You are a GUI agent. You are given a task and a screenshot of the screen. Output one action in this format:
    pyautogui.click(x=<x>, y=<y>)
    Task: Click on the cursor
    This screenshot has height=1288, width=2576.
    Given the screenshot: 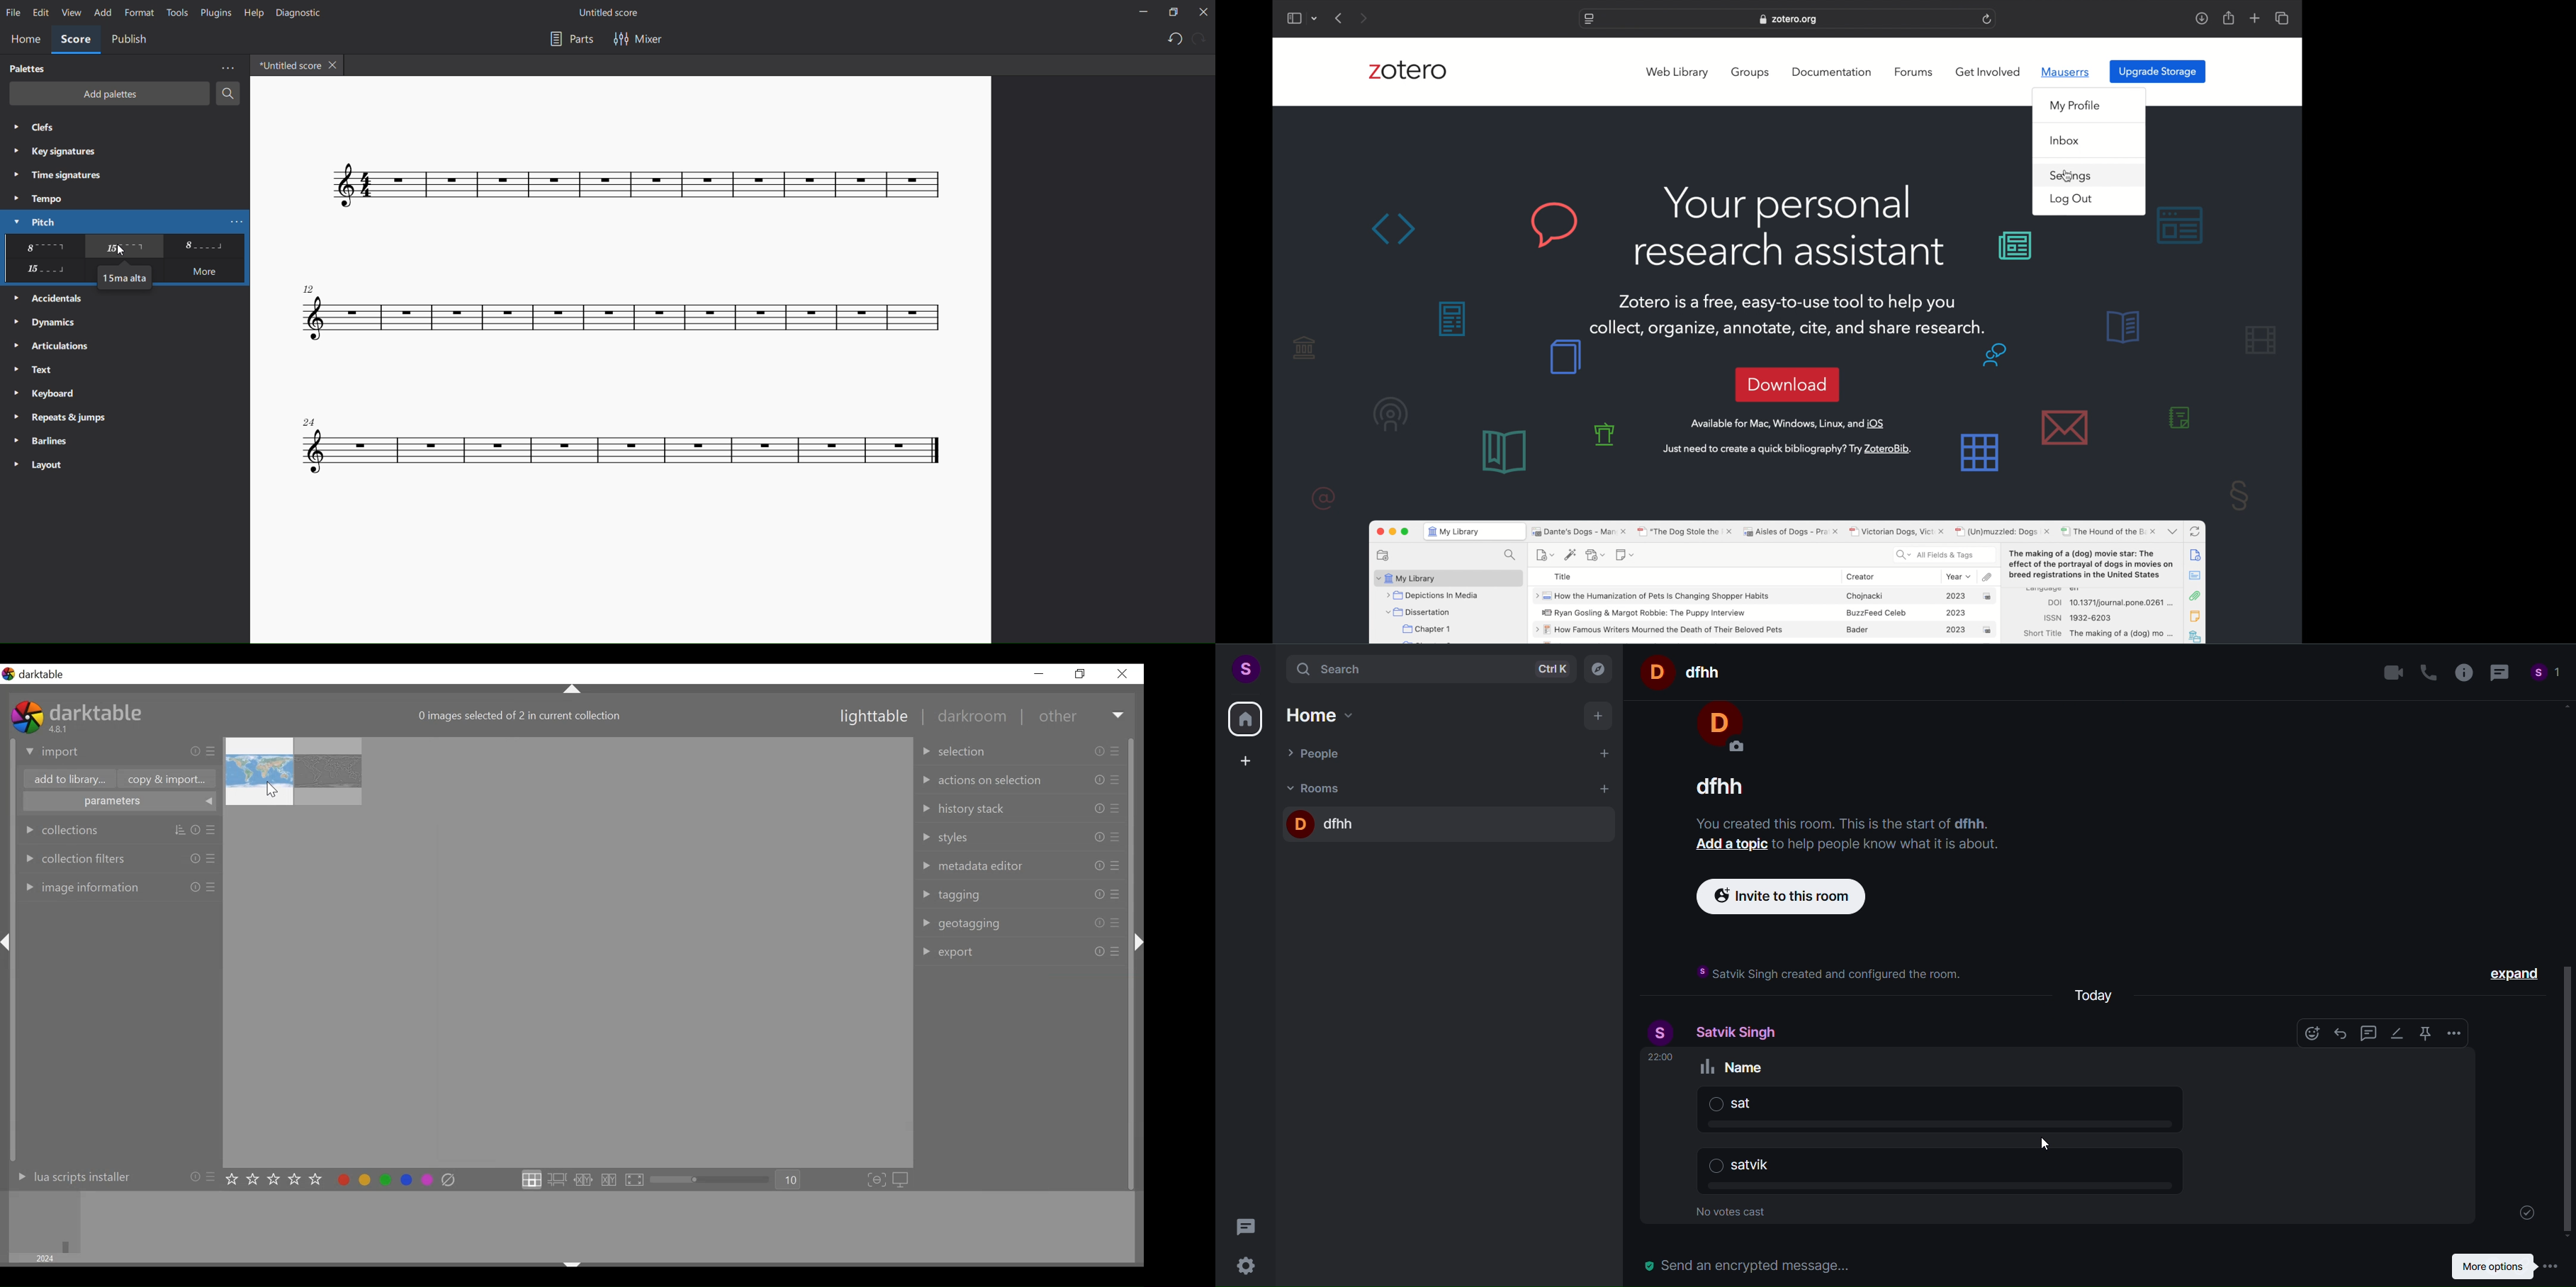 What is the action you would take?
    pyautogui.click(x=120, y=248)
    